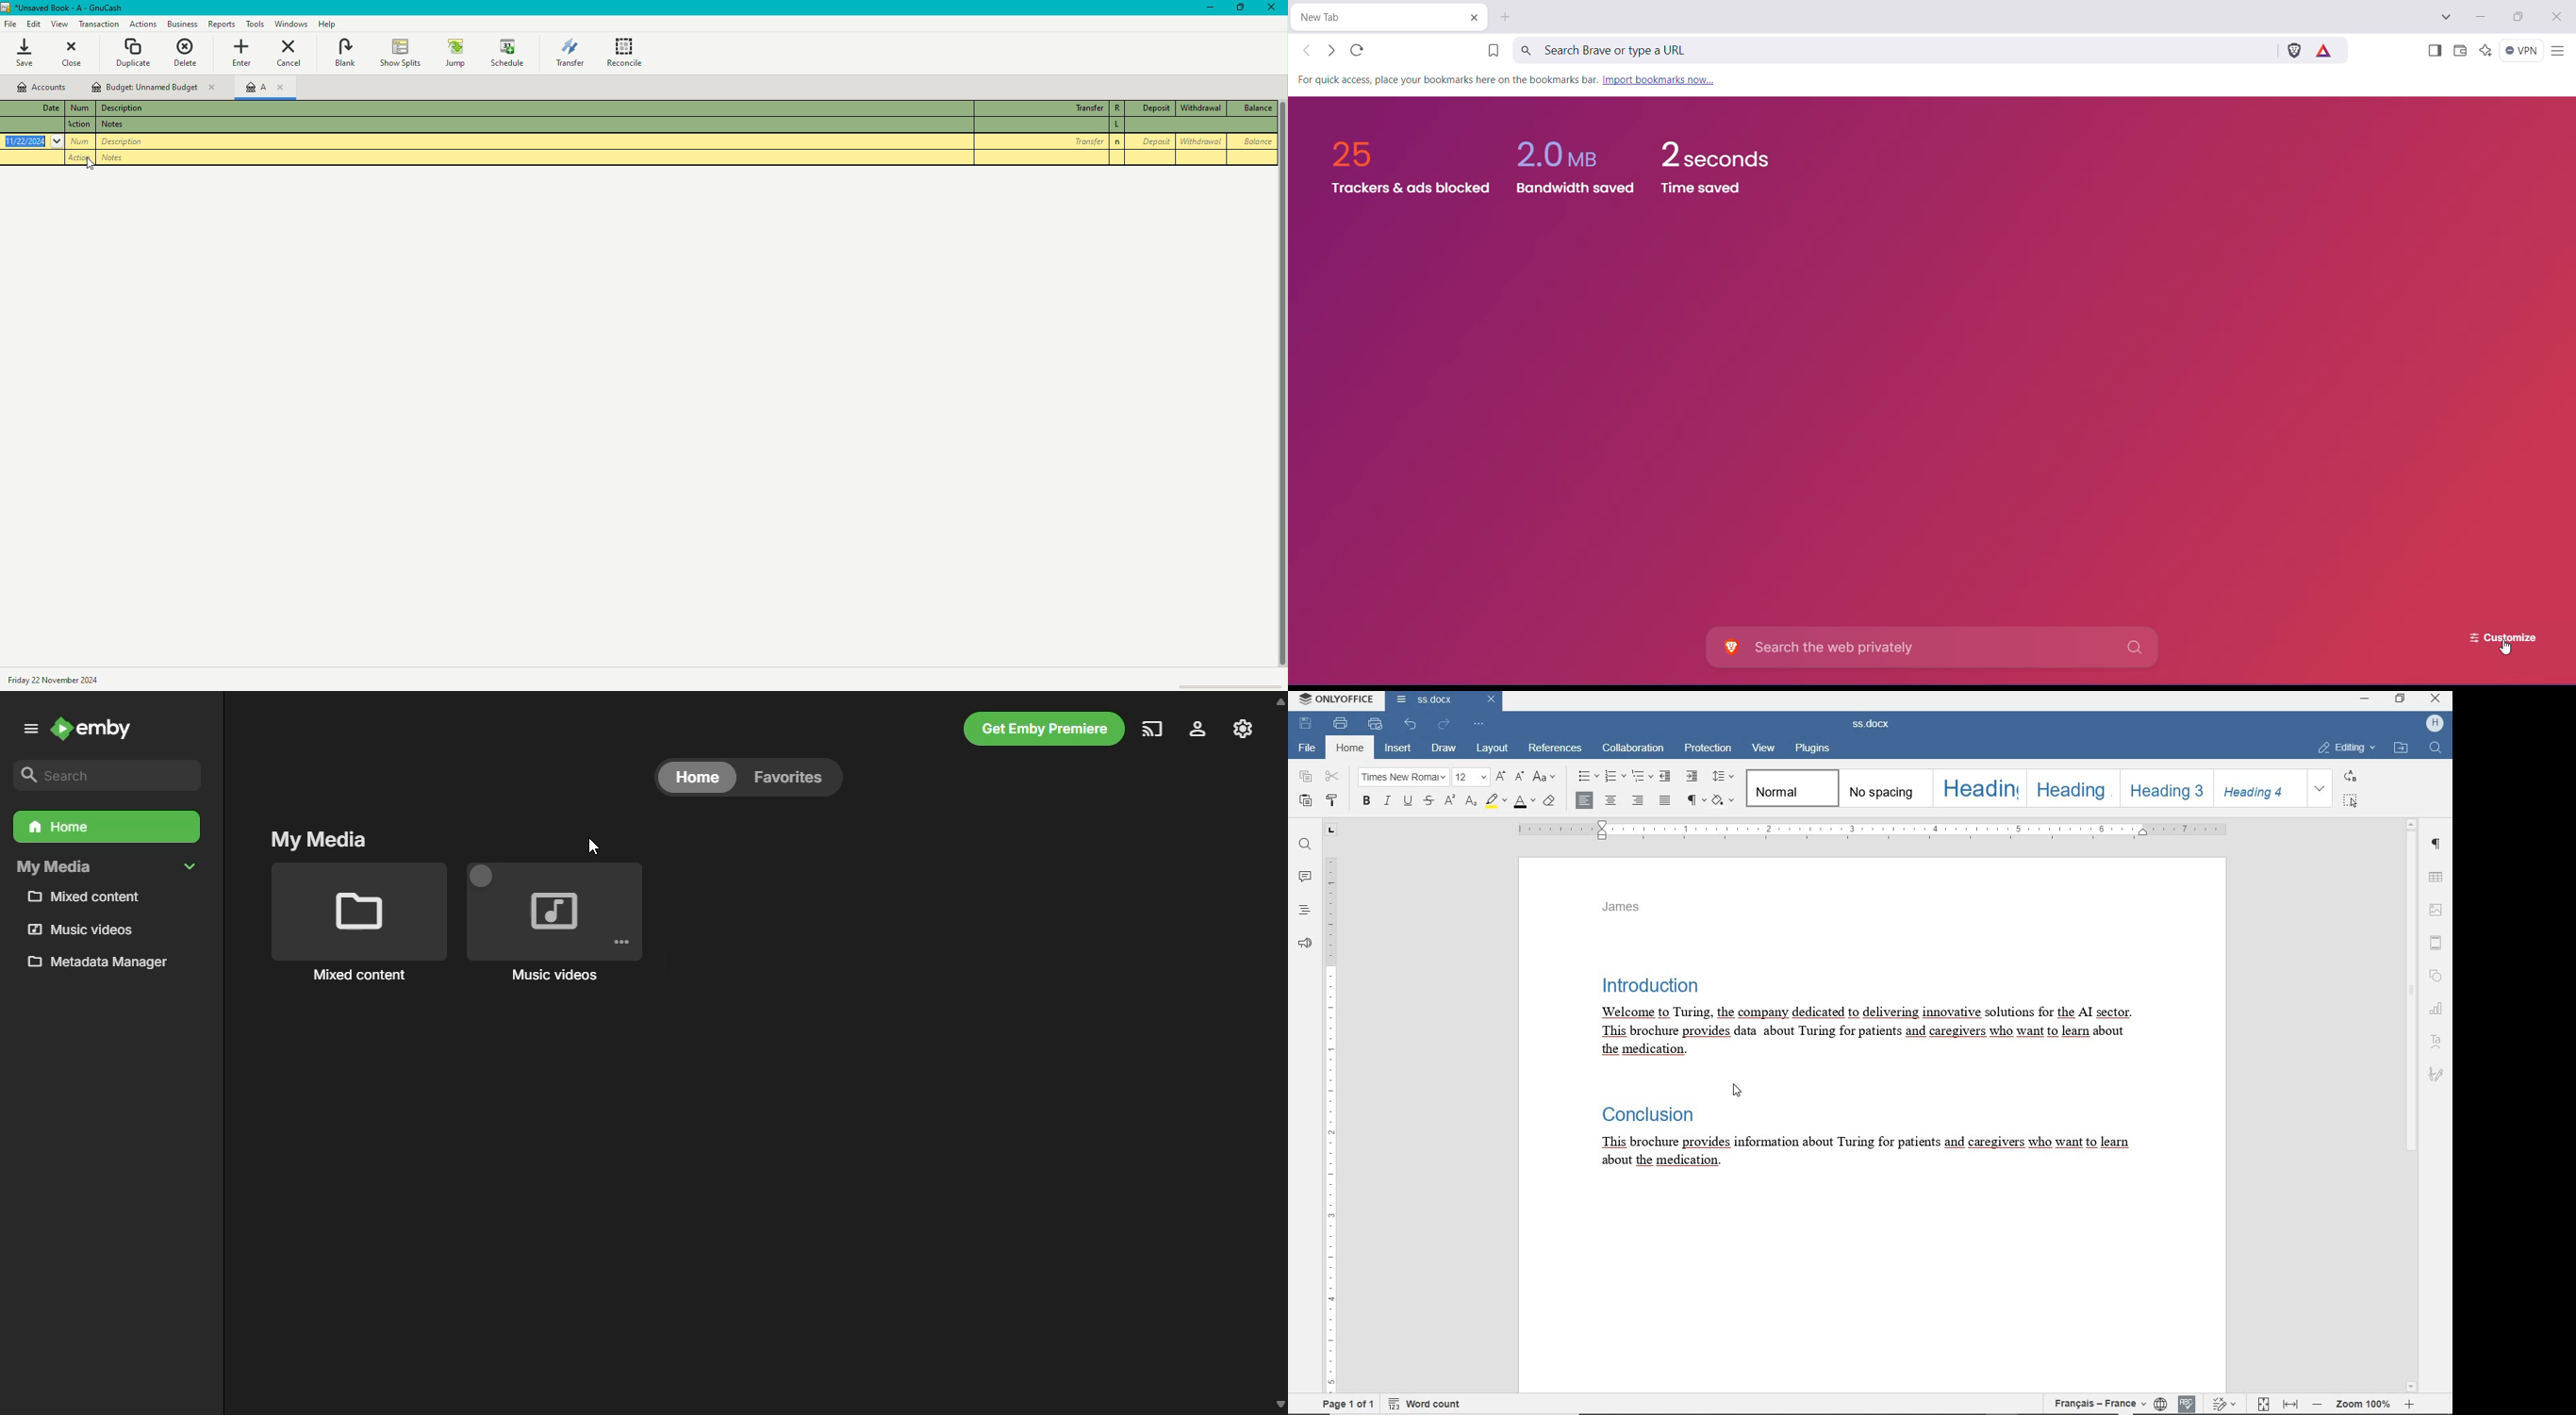  Describe the element at coordinates (1428, 802) in the screenshot. I see `SRIKETHROUGH` at that location.